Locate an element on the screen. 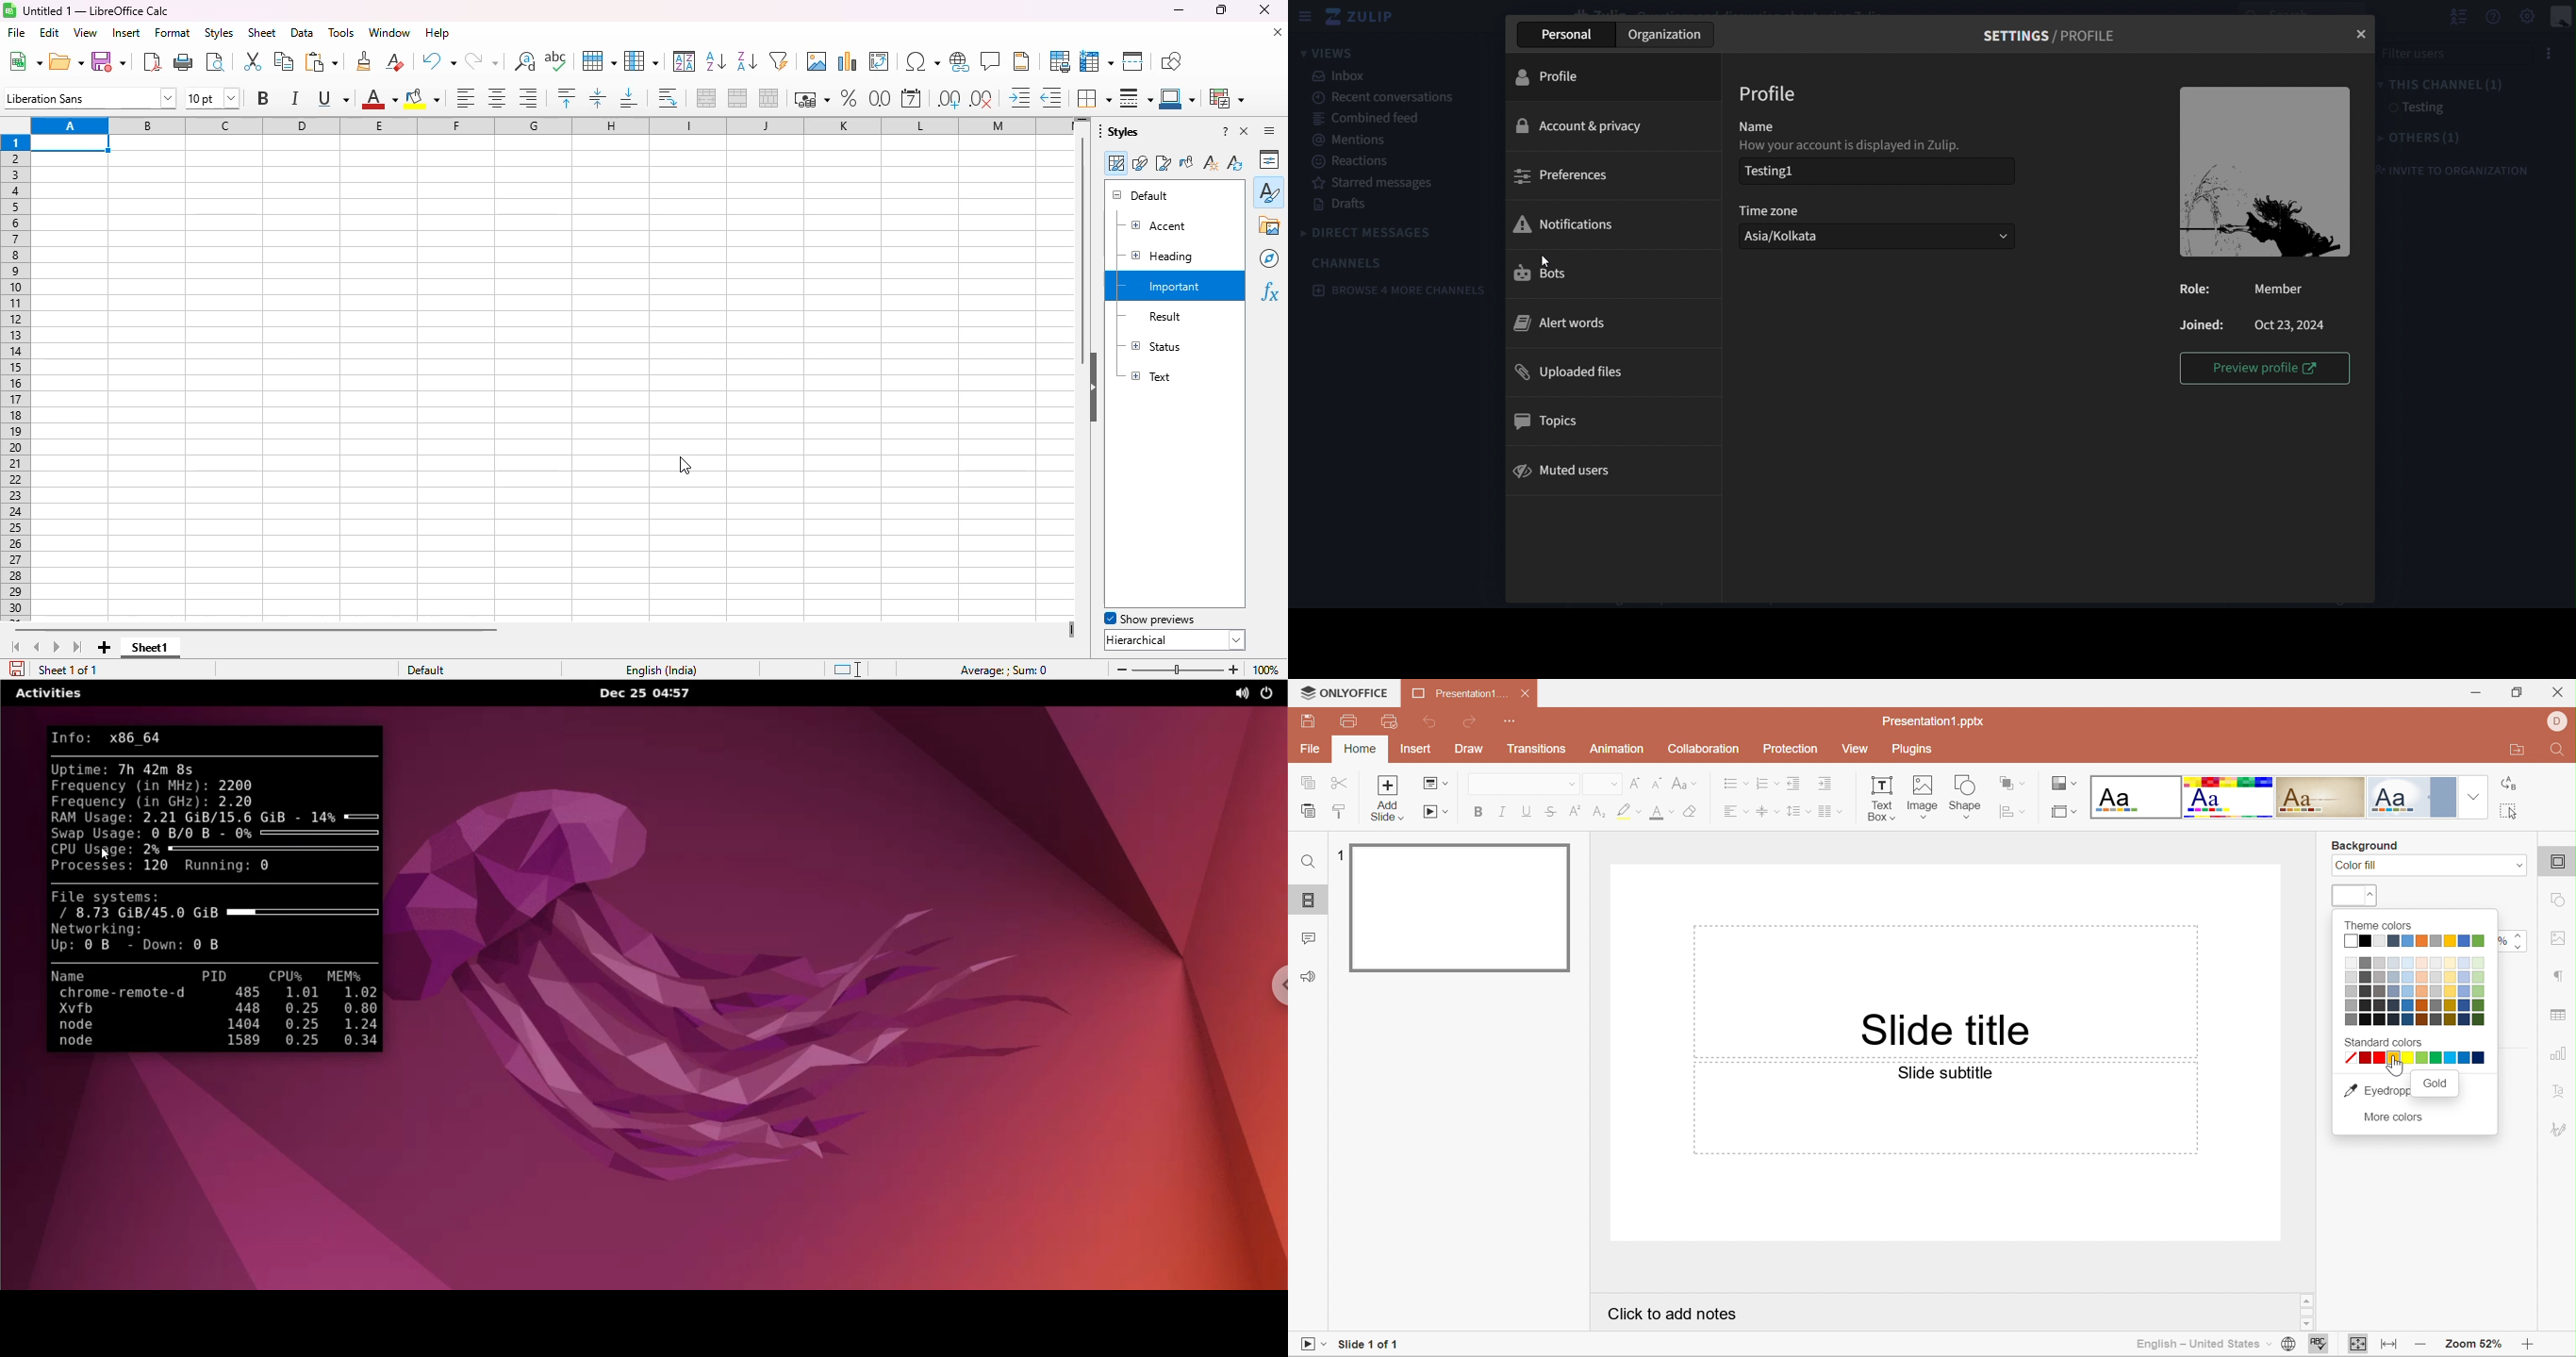  Subscript is located at coordinates (1600, 813).